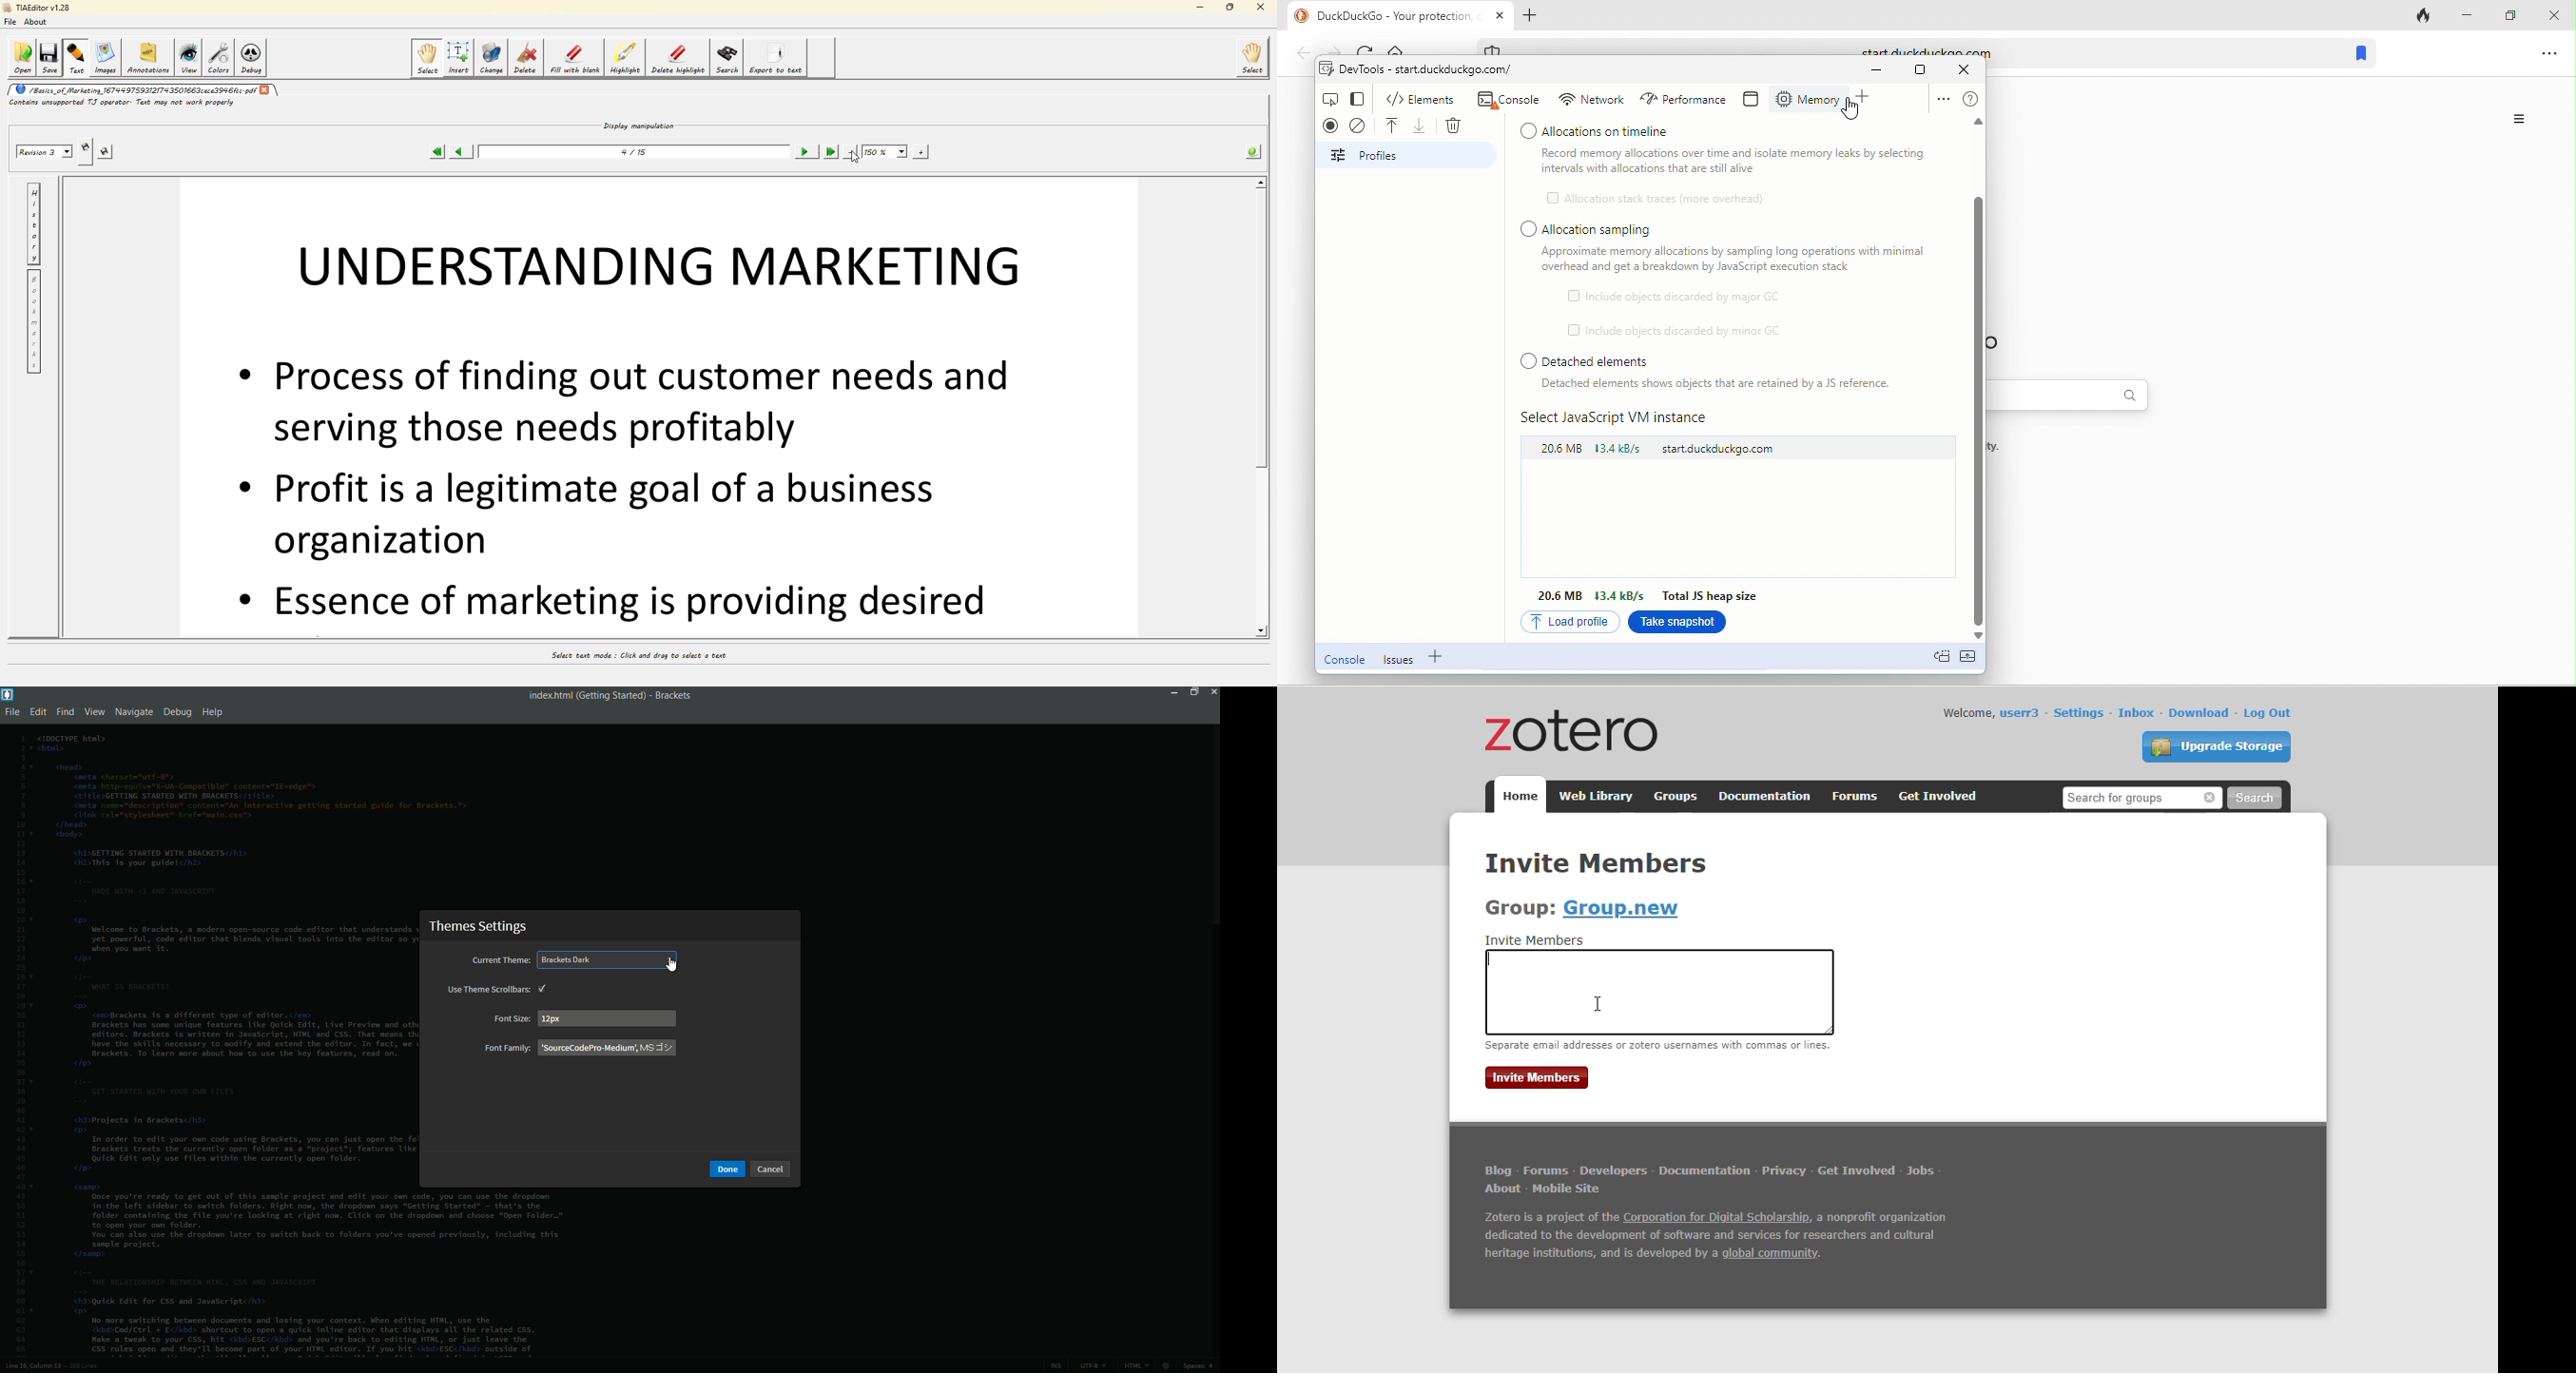 This screenshot has height=1400, width=2576. Describe the element at coordinates (1967, 712) in the screenshot. I see `welcome,` at that location.